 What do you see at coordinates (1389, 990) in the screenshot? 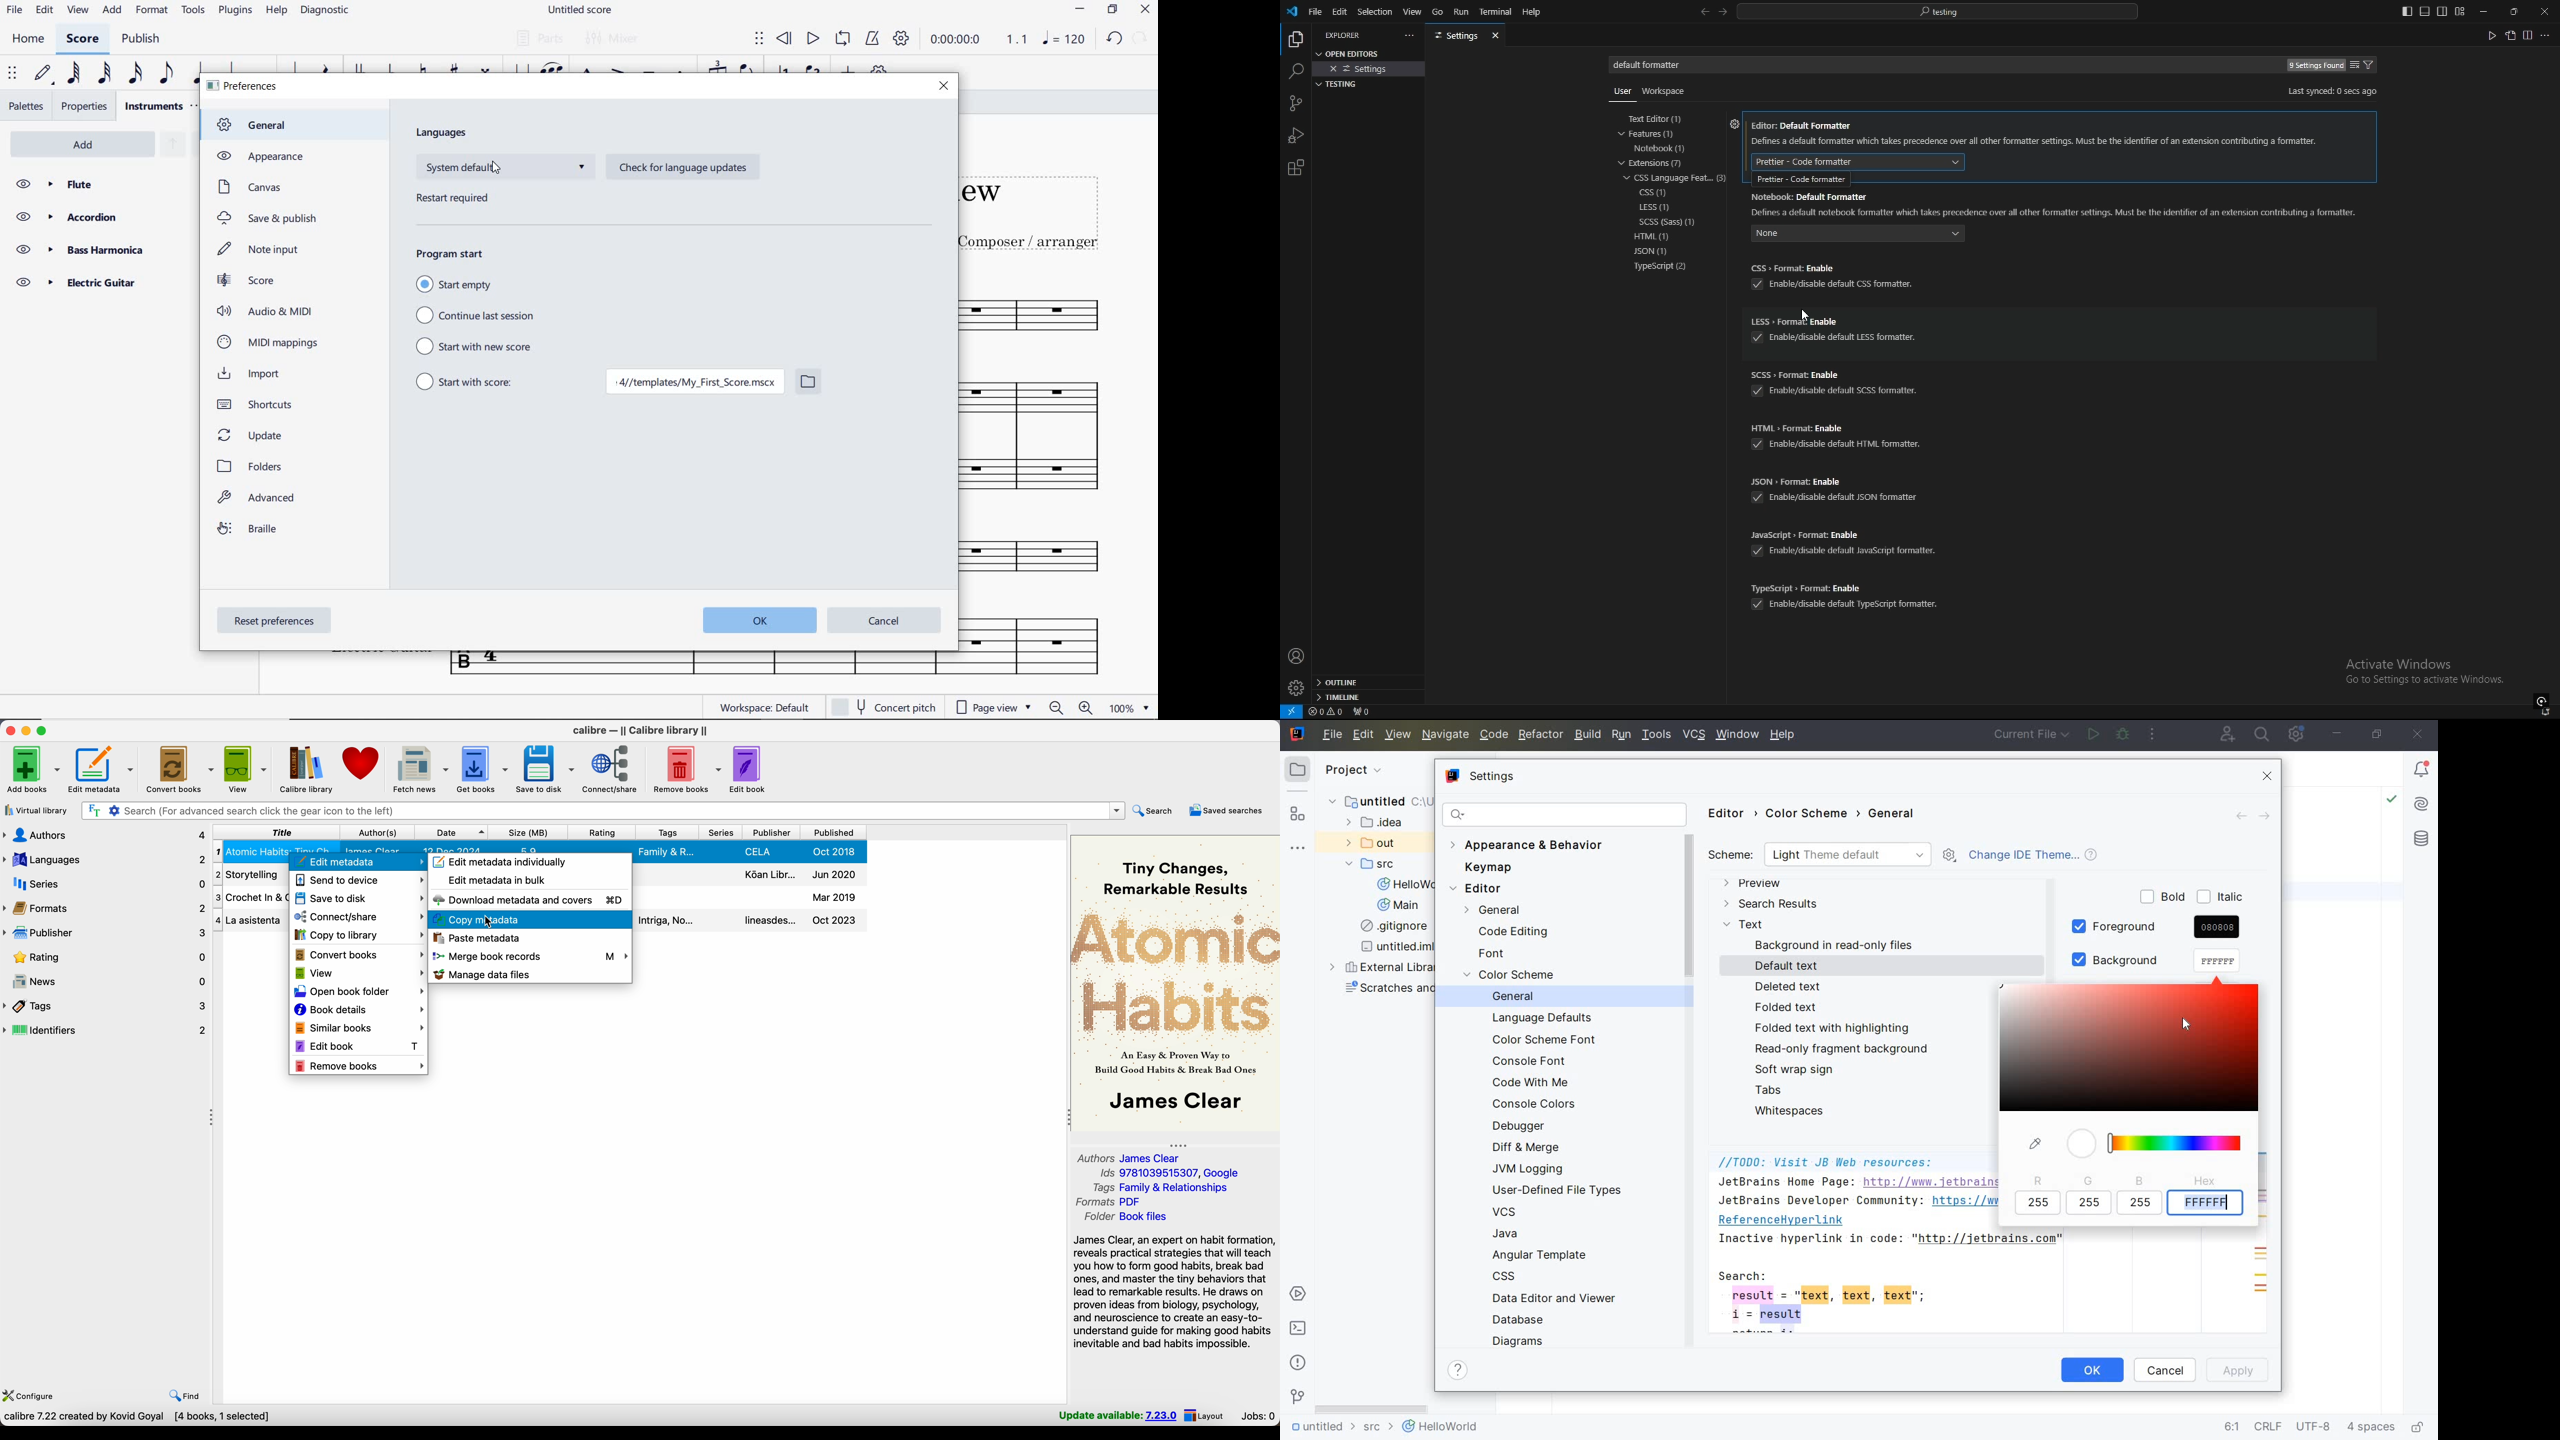
I see `scratches and consoles` at bounding box center [1389, 990].